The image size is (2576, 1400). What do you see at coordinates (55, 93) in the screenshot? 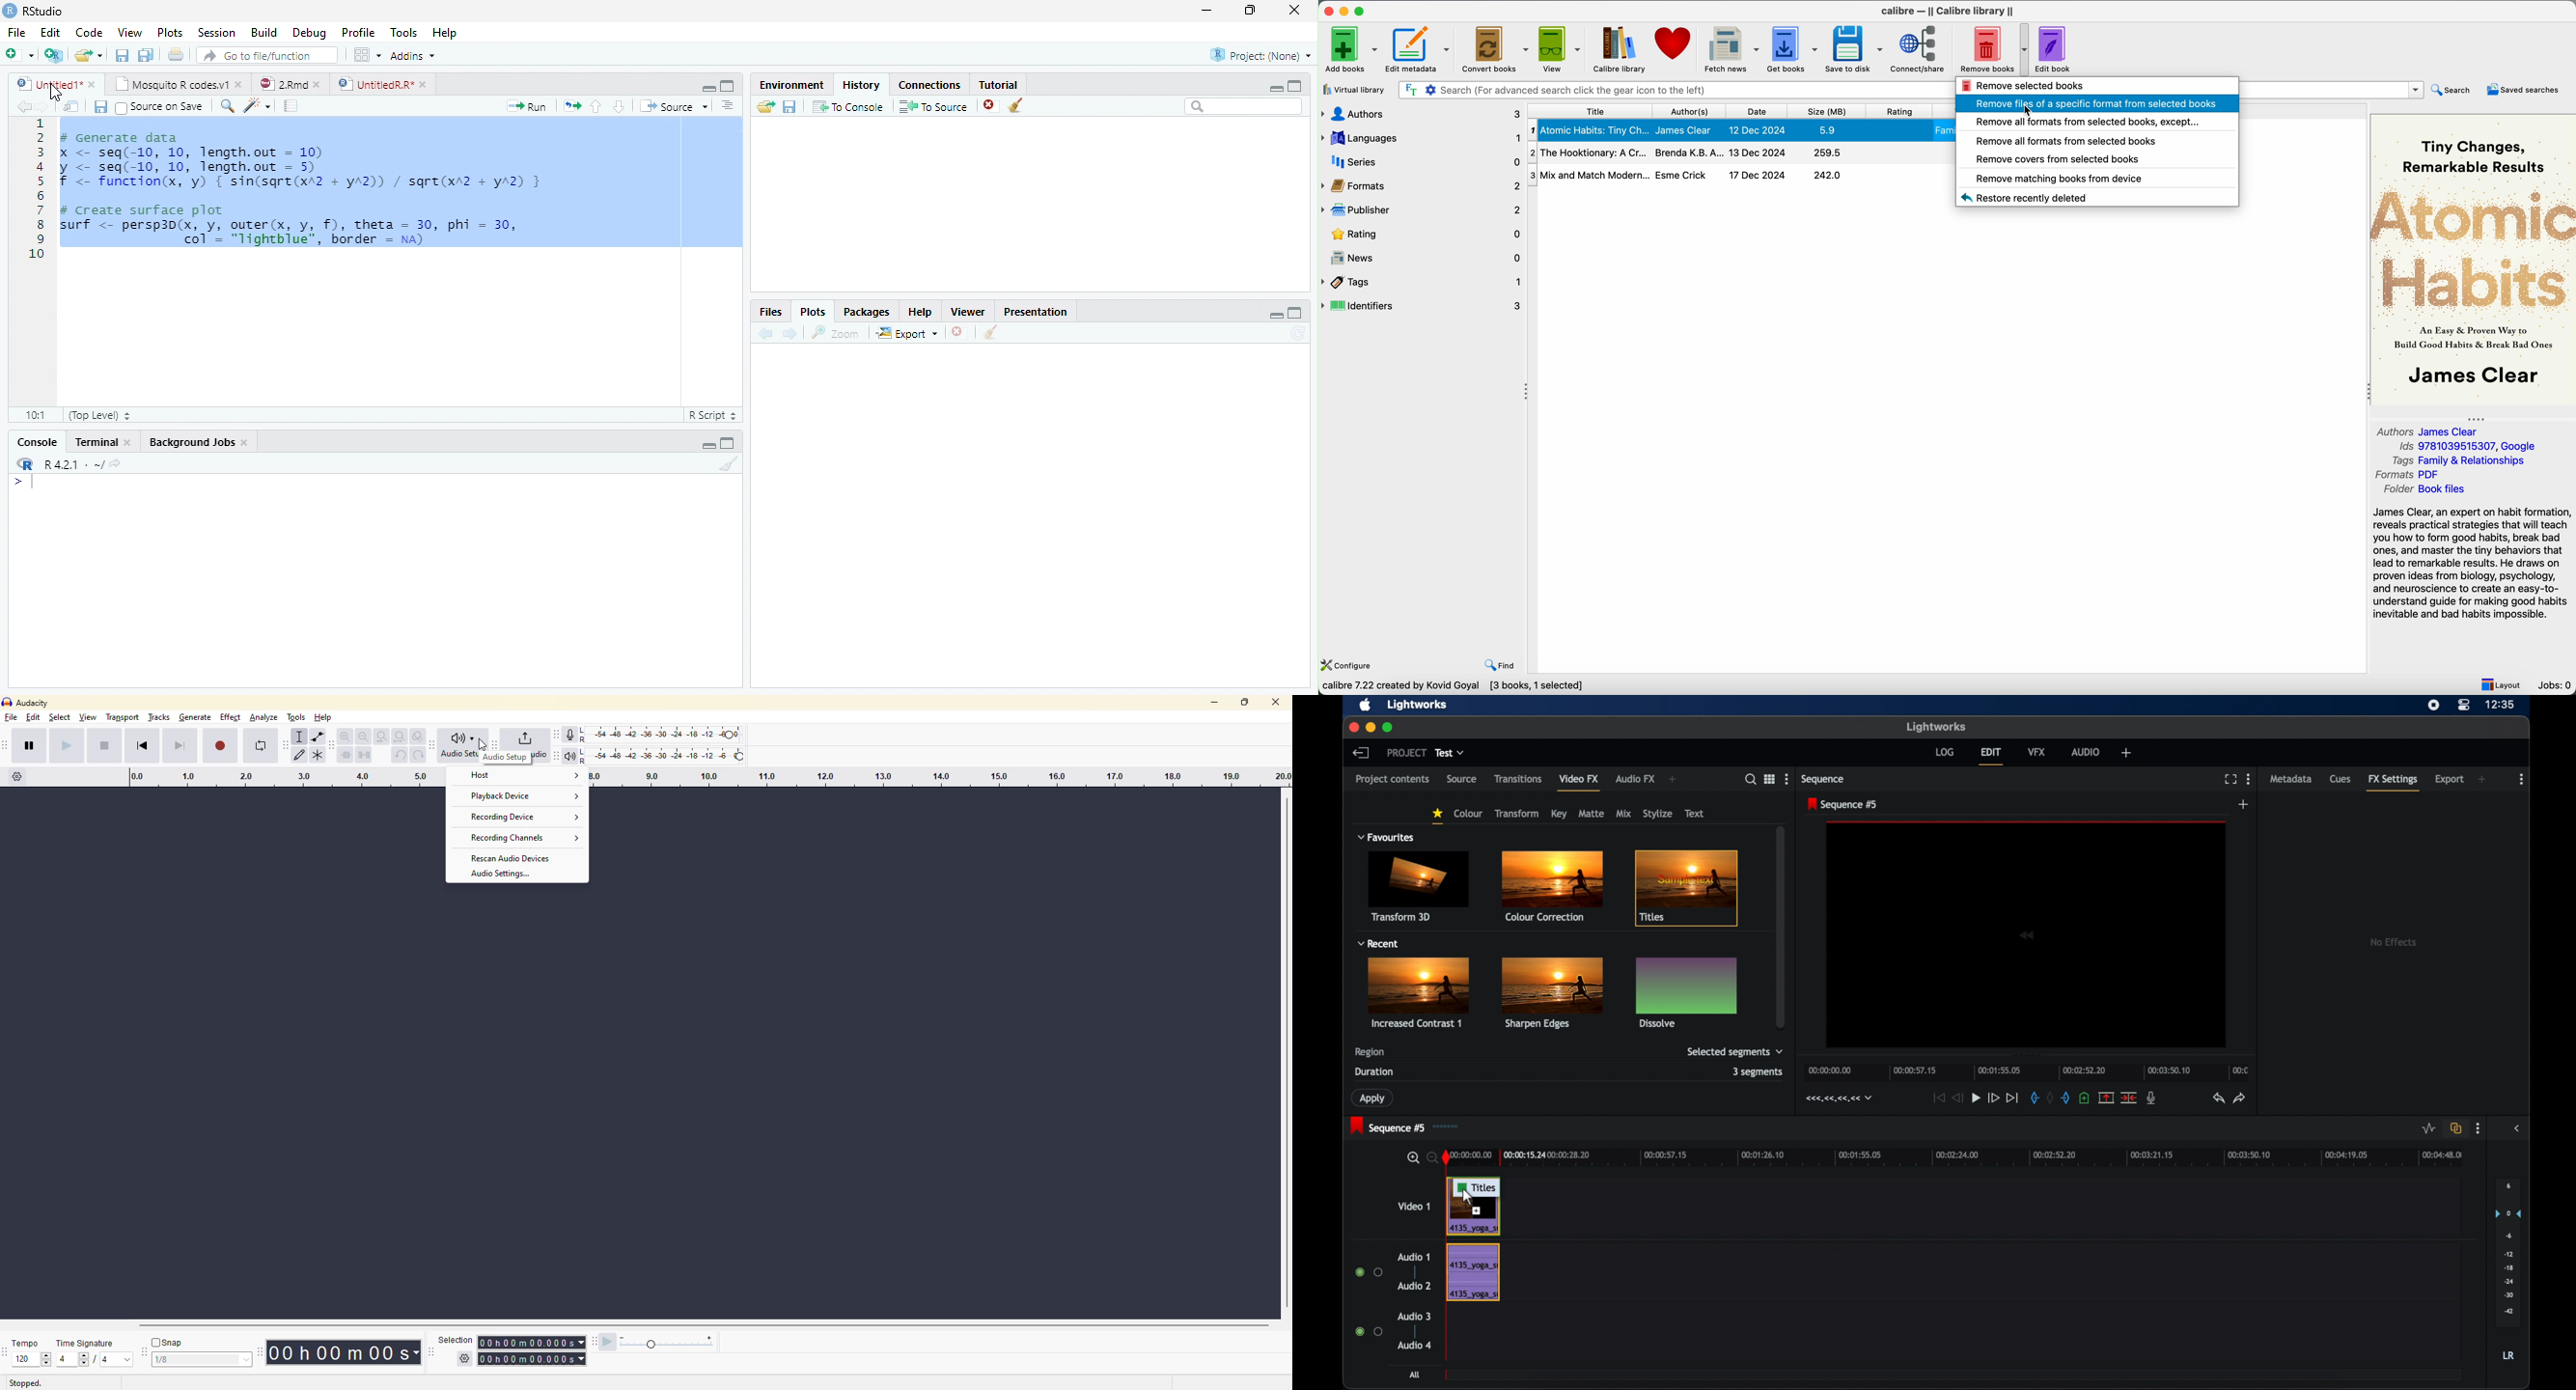
I see `cursor` at bounding box center [55, 93].